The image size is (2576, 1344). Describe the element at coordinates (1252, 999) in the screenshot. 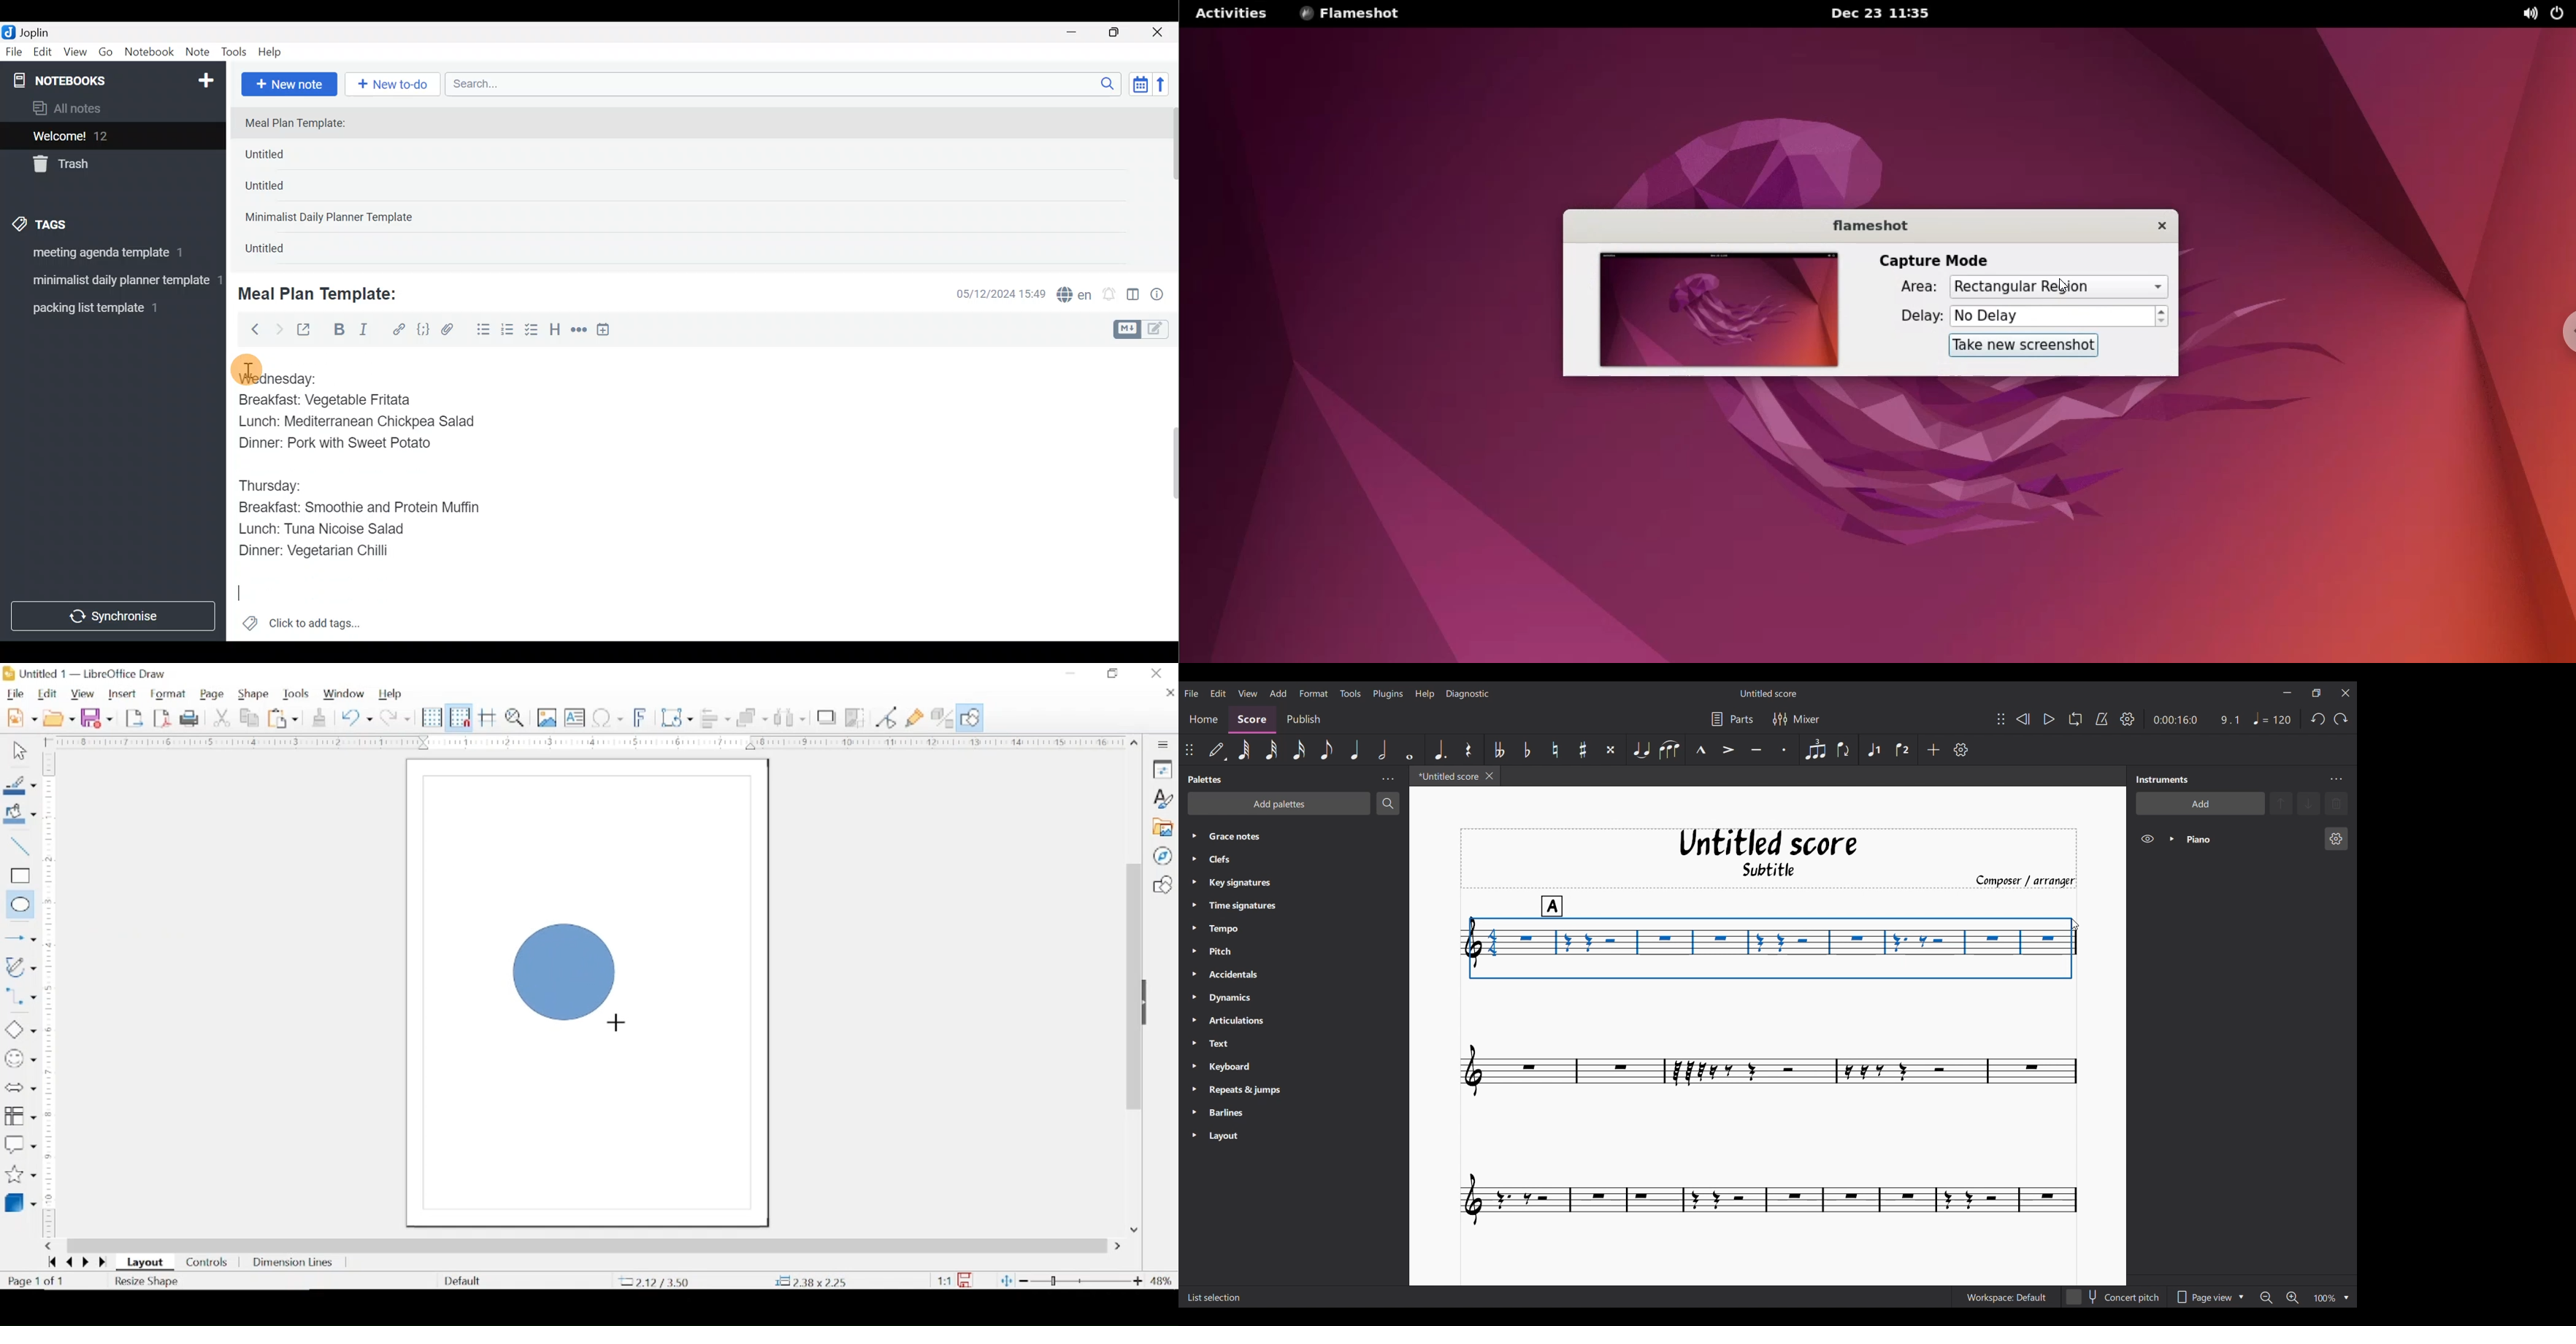

I see `Dynamics` at that location.